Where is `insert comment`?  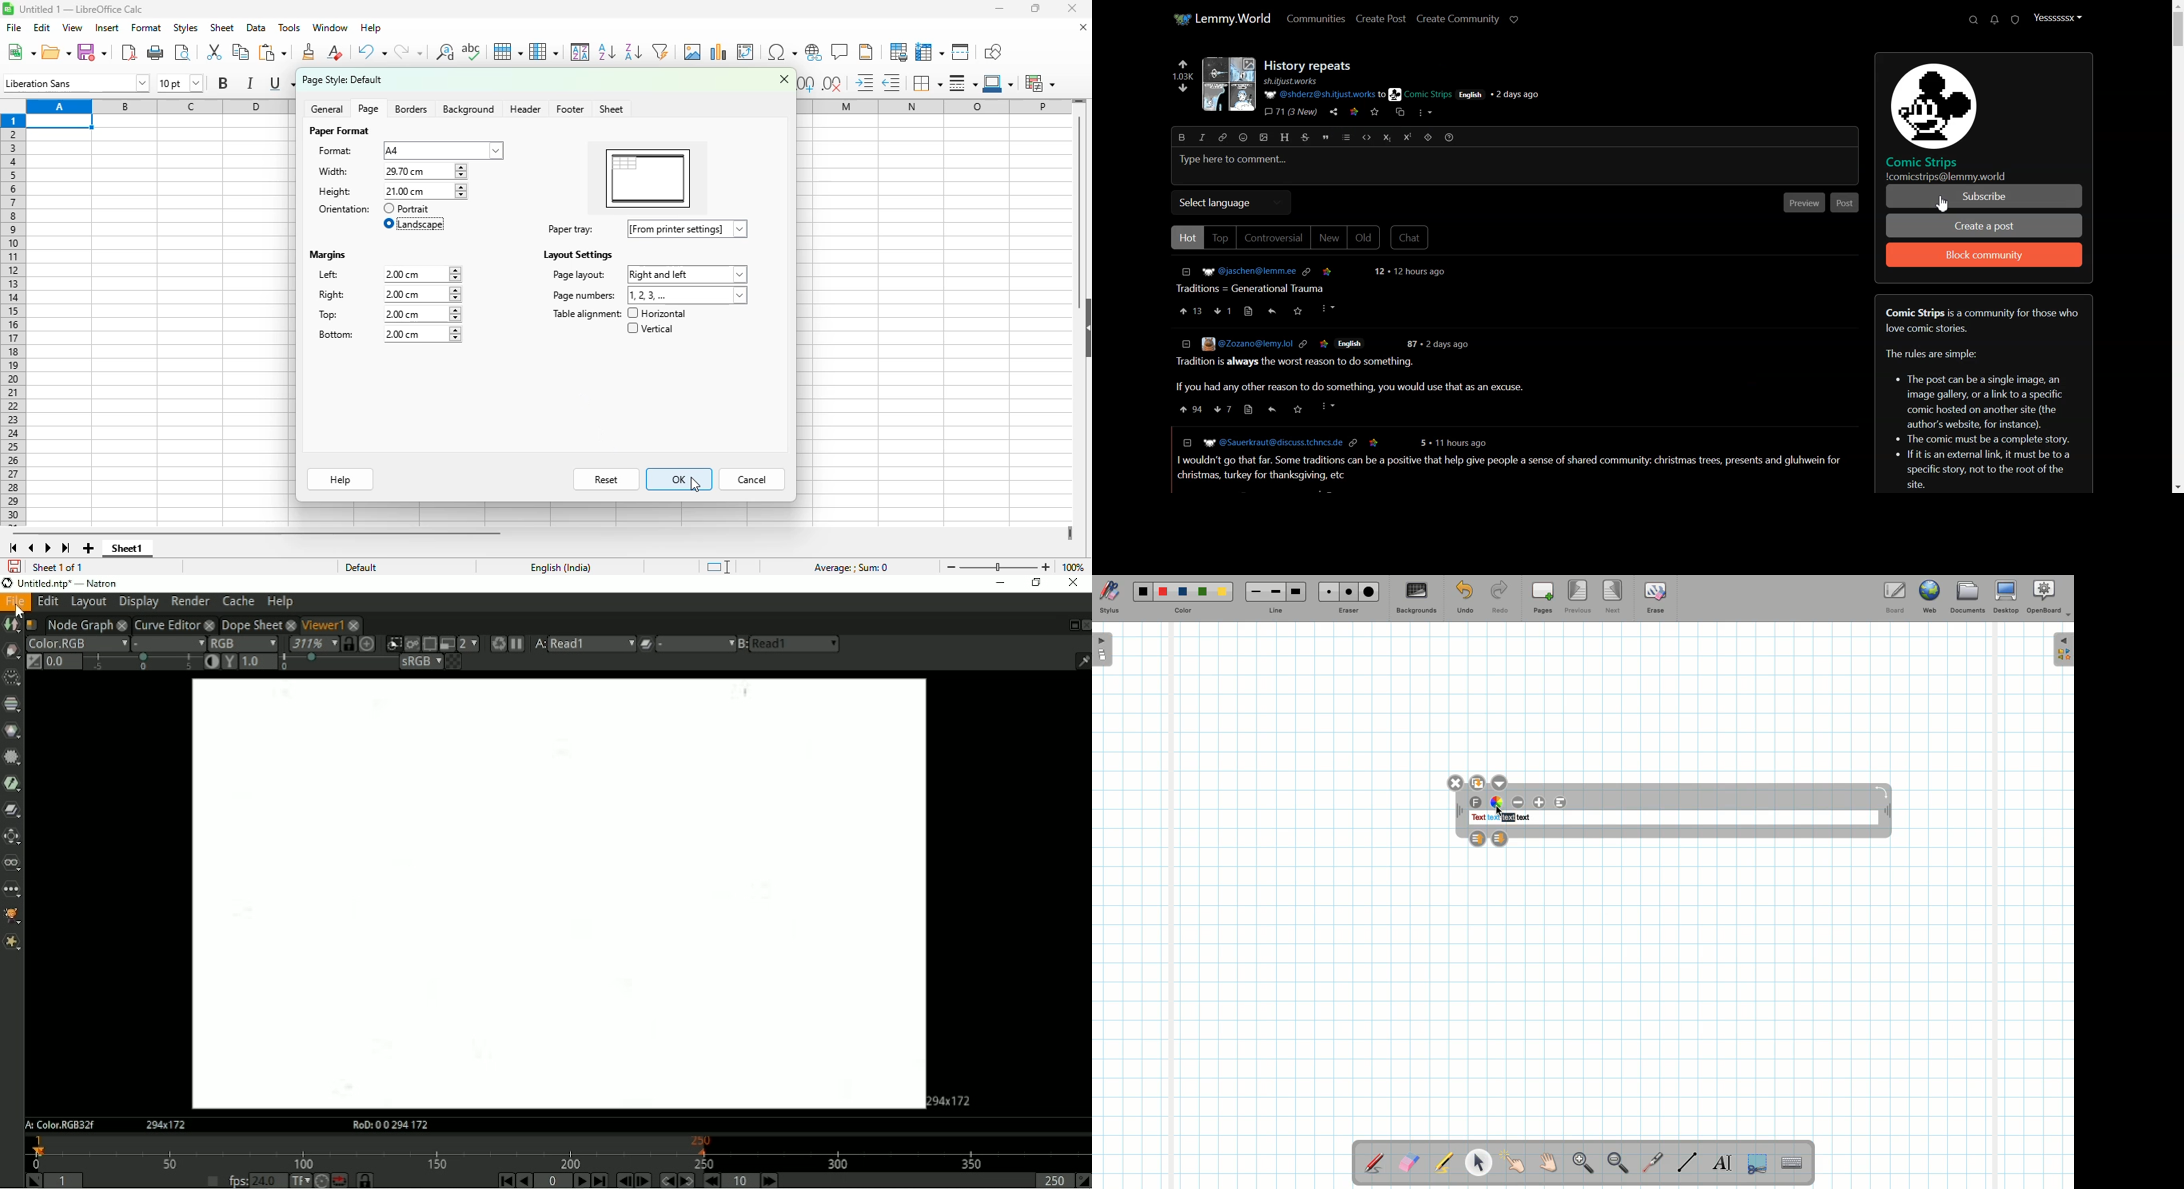 insert comment is located at coordinates (841, 51).